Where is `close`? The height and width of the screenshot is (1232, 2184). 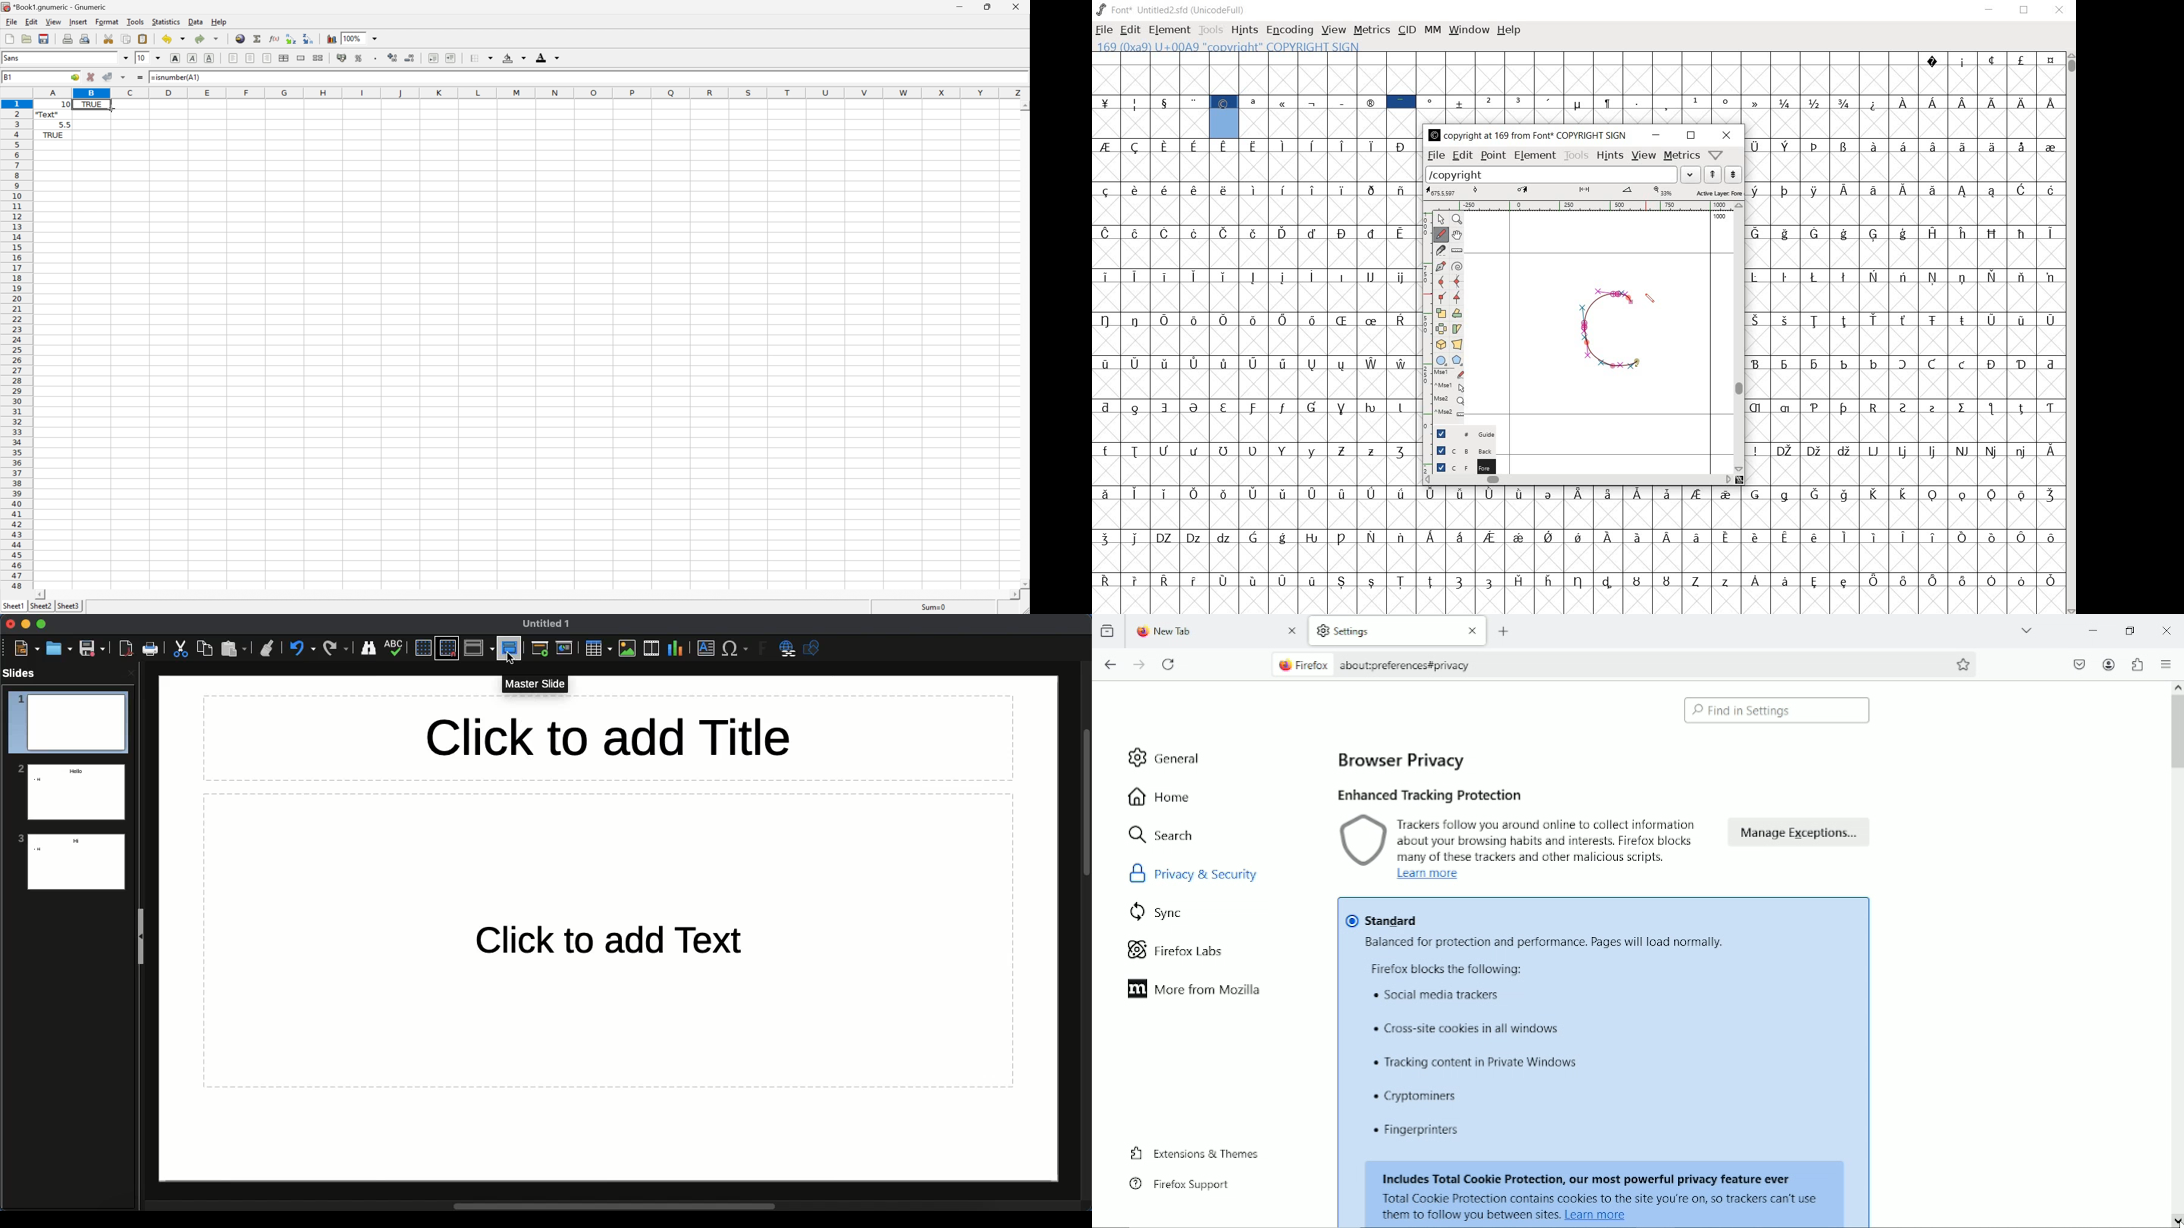 close is located at coordinates (1294, 633).